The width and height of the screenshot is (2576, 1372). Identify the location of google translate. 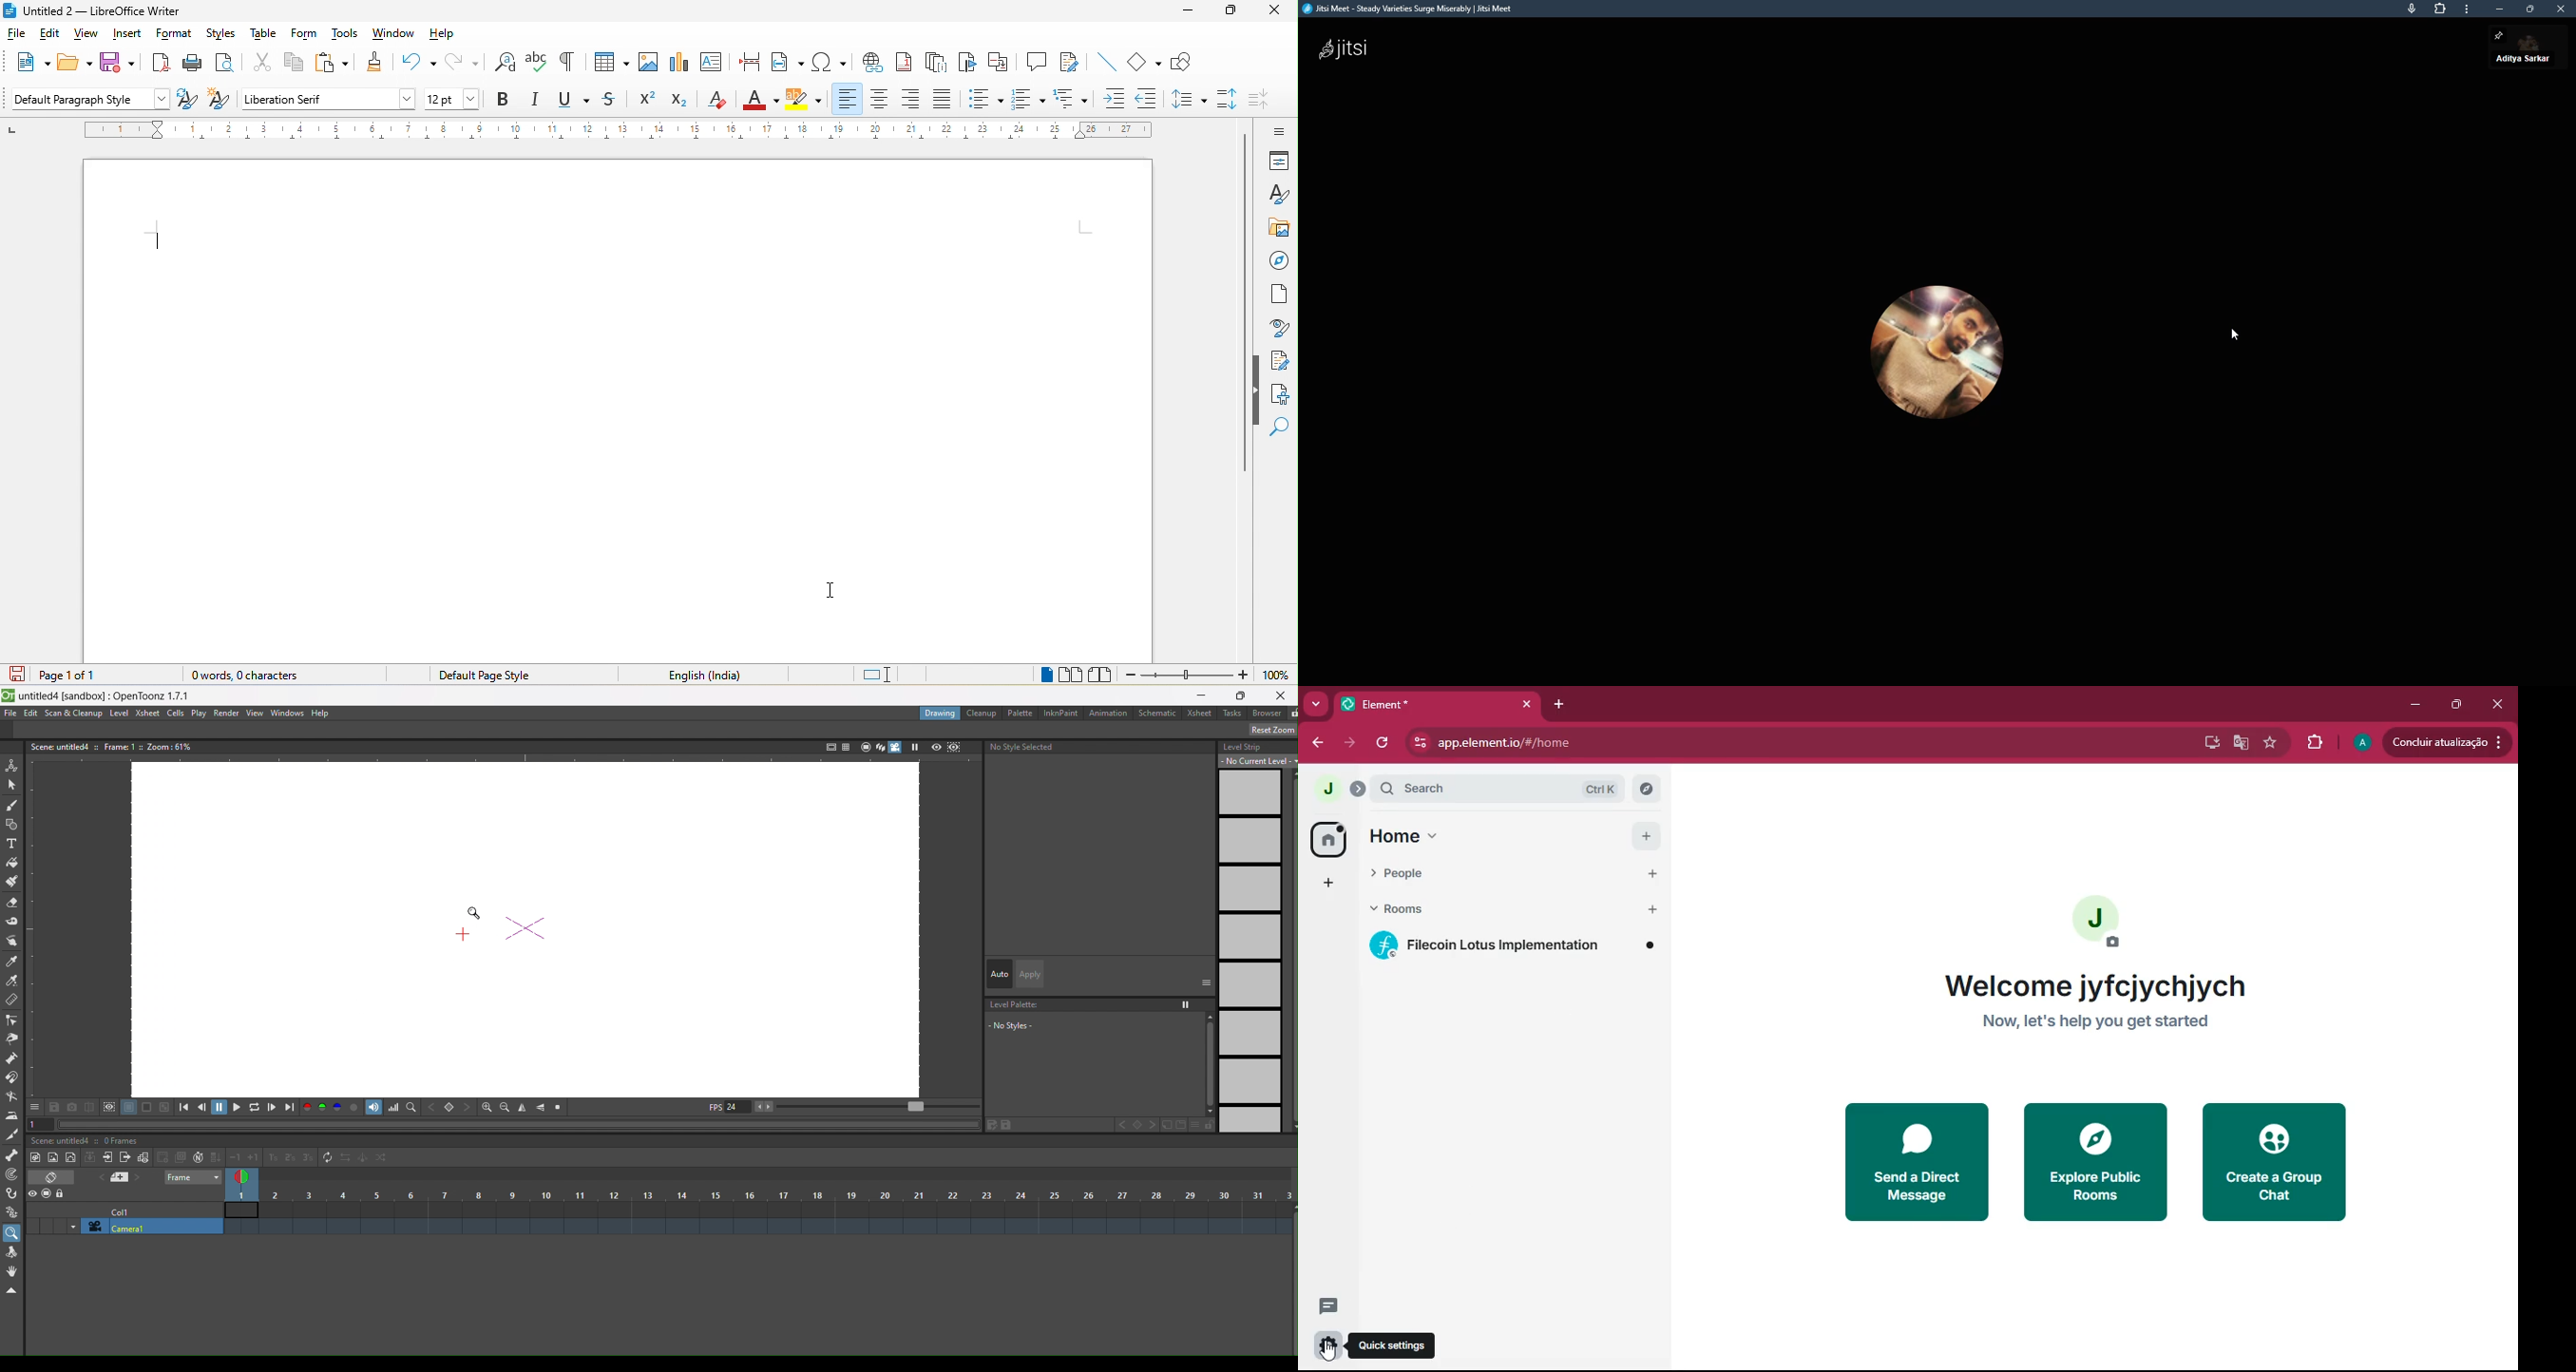
(2240, 742).